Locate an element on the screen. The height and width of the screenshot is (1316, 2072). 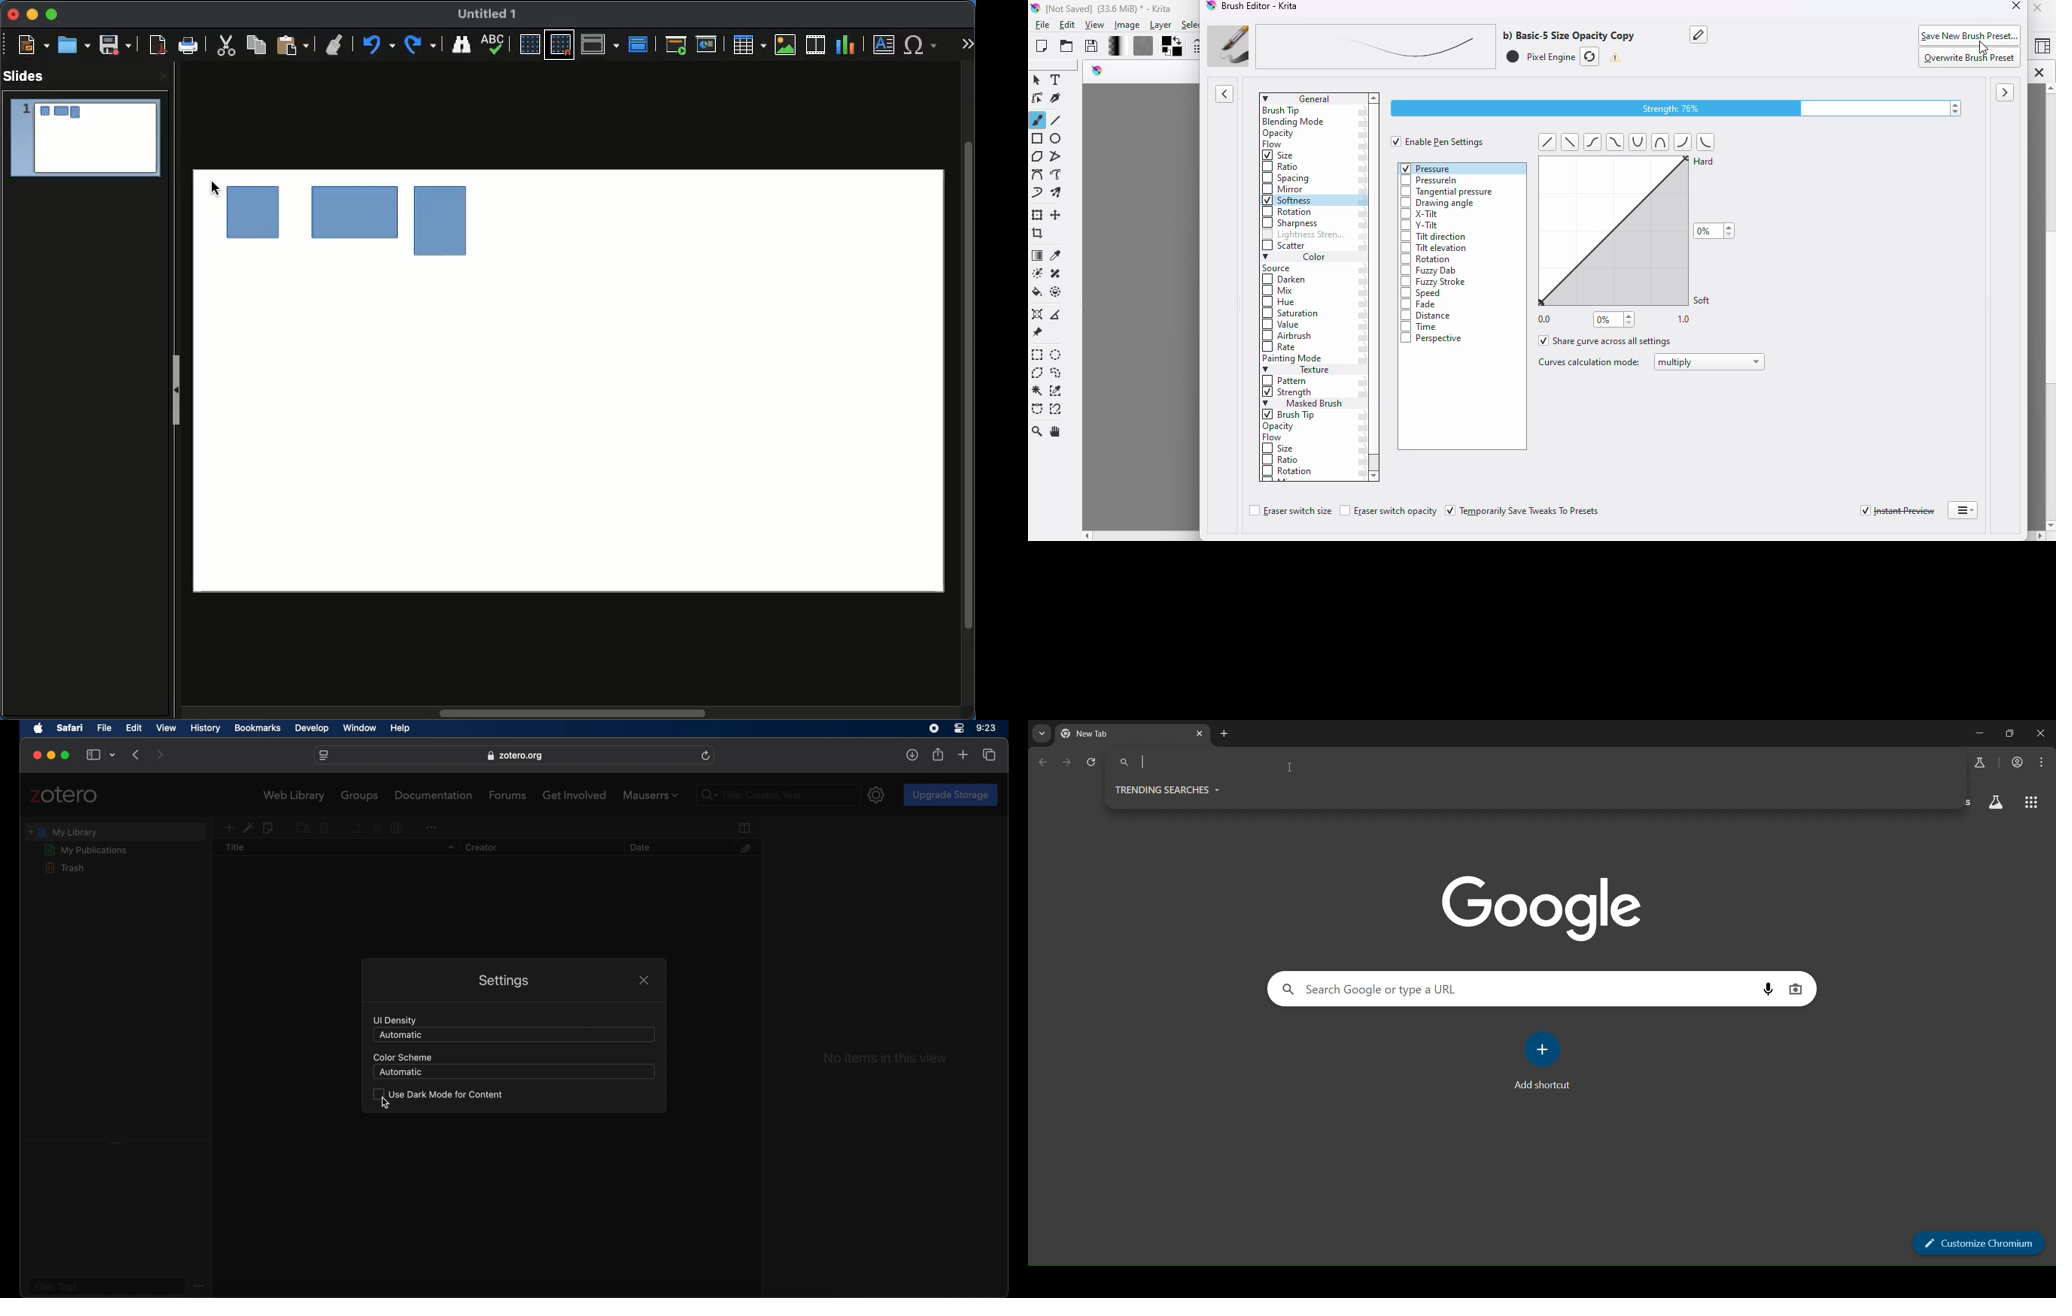
spacing is located at coordinates (1287, 178).